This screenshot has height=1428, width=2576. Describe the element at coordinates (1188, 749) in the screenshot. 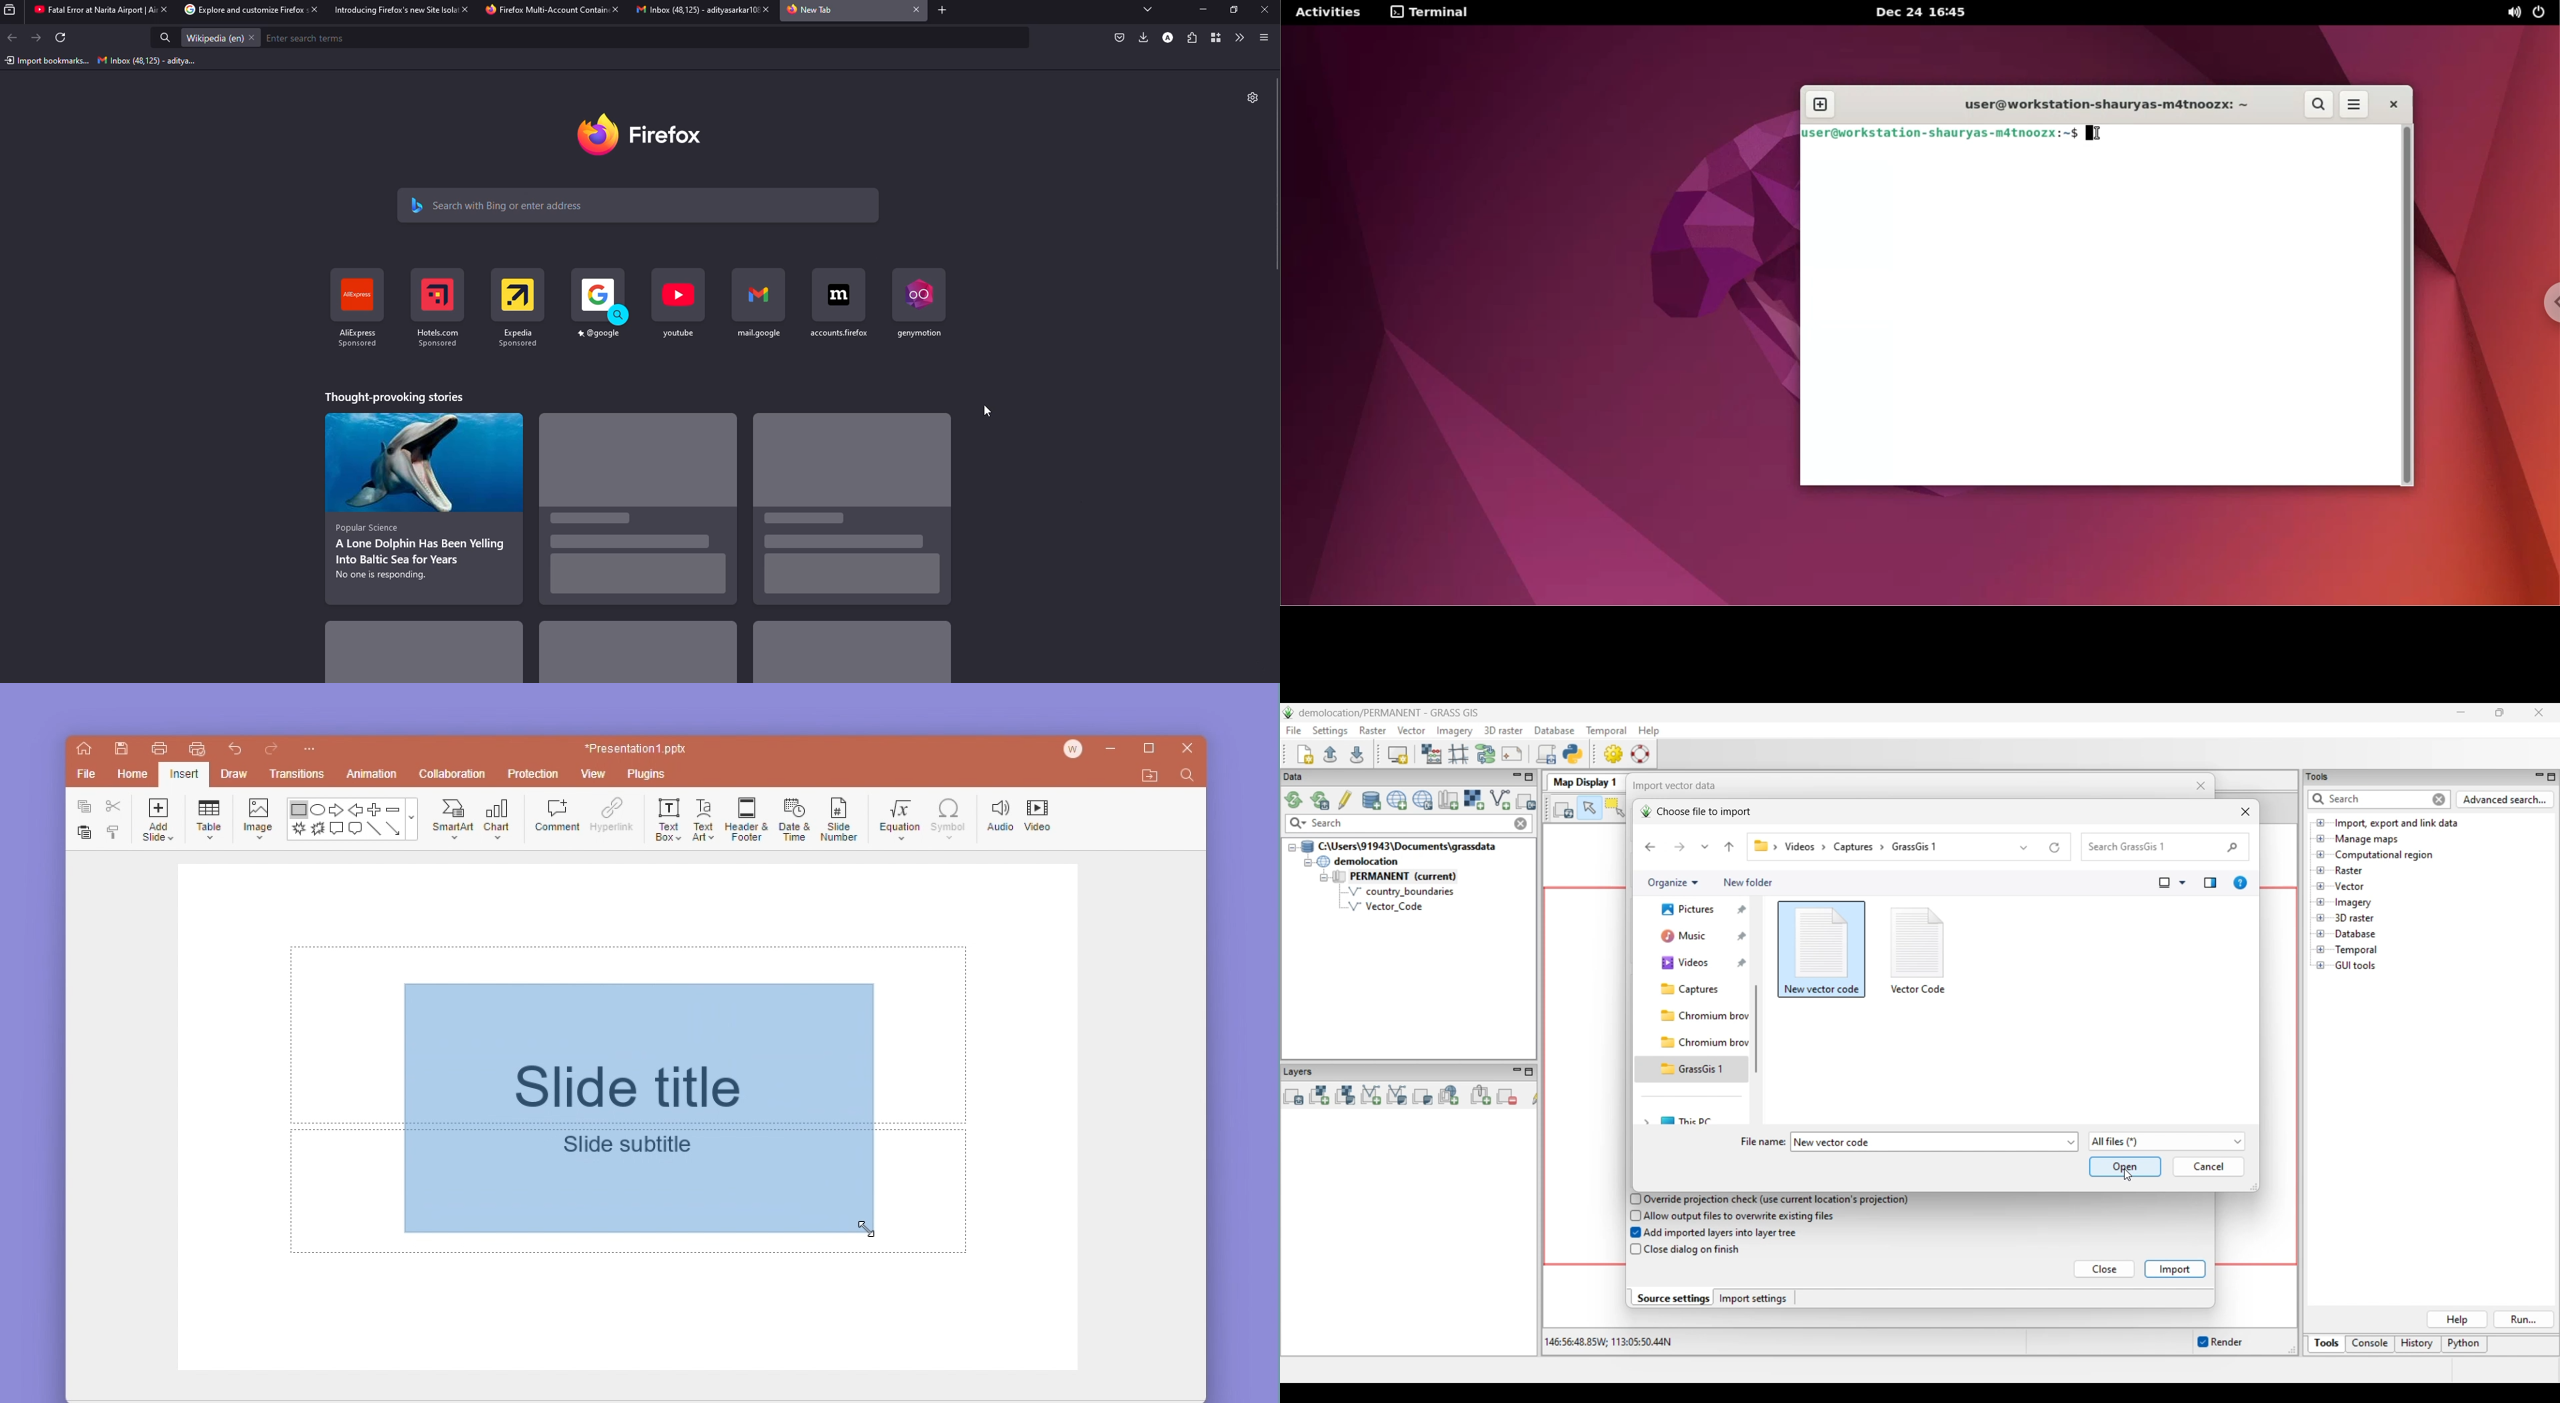

I see `close` at that location.